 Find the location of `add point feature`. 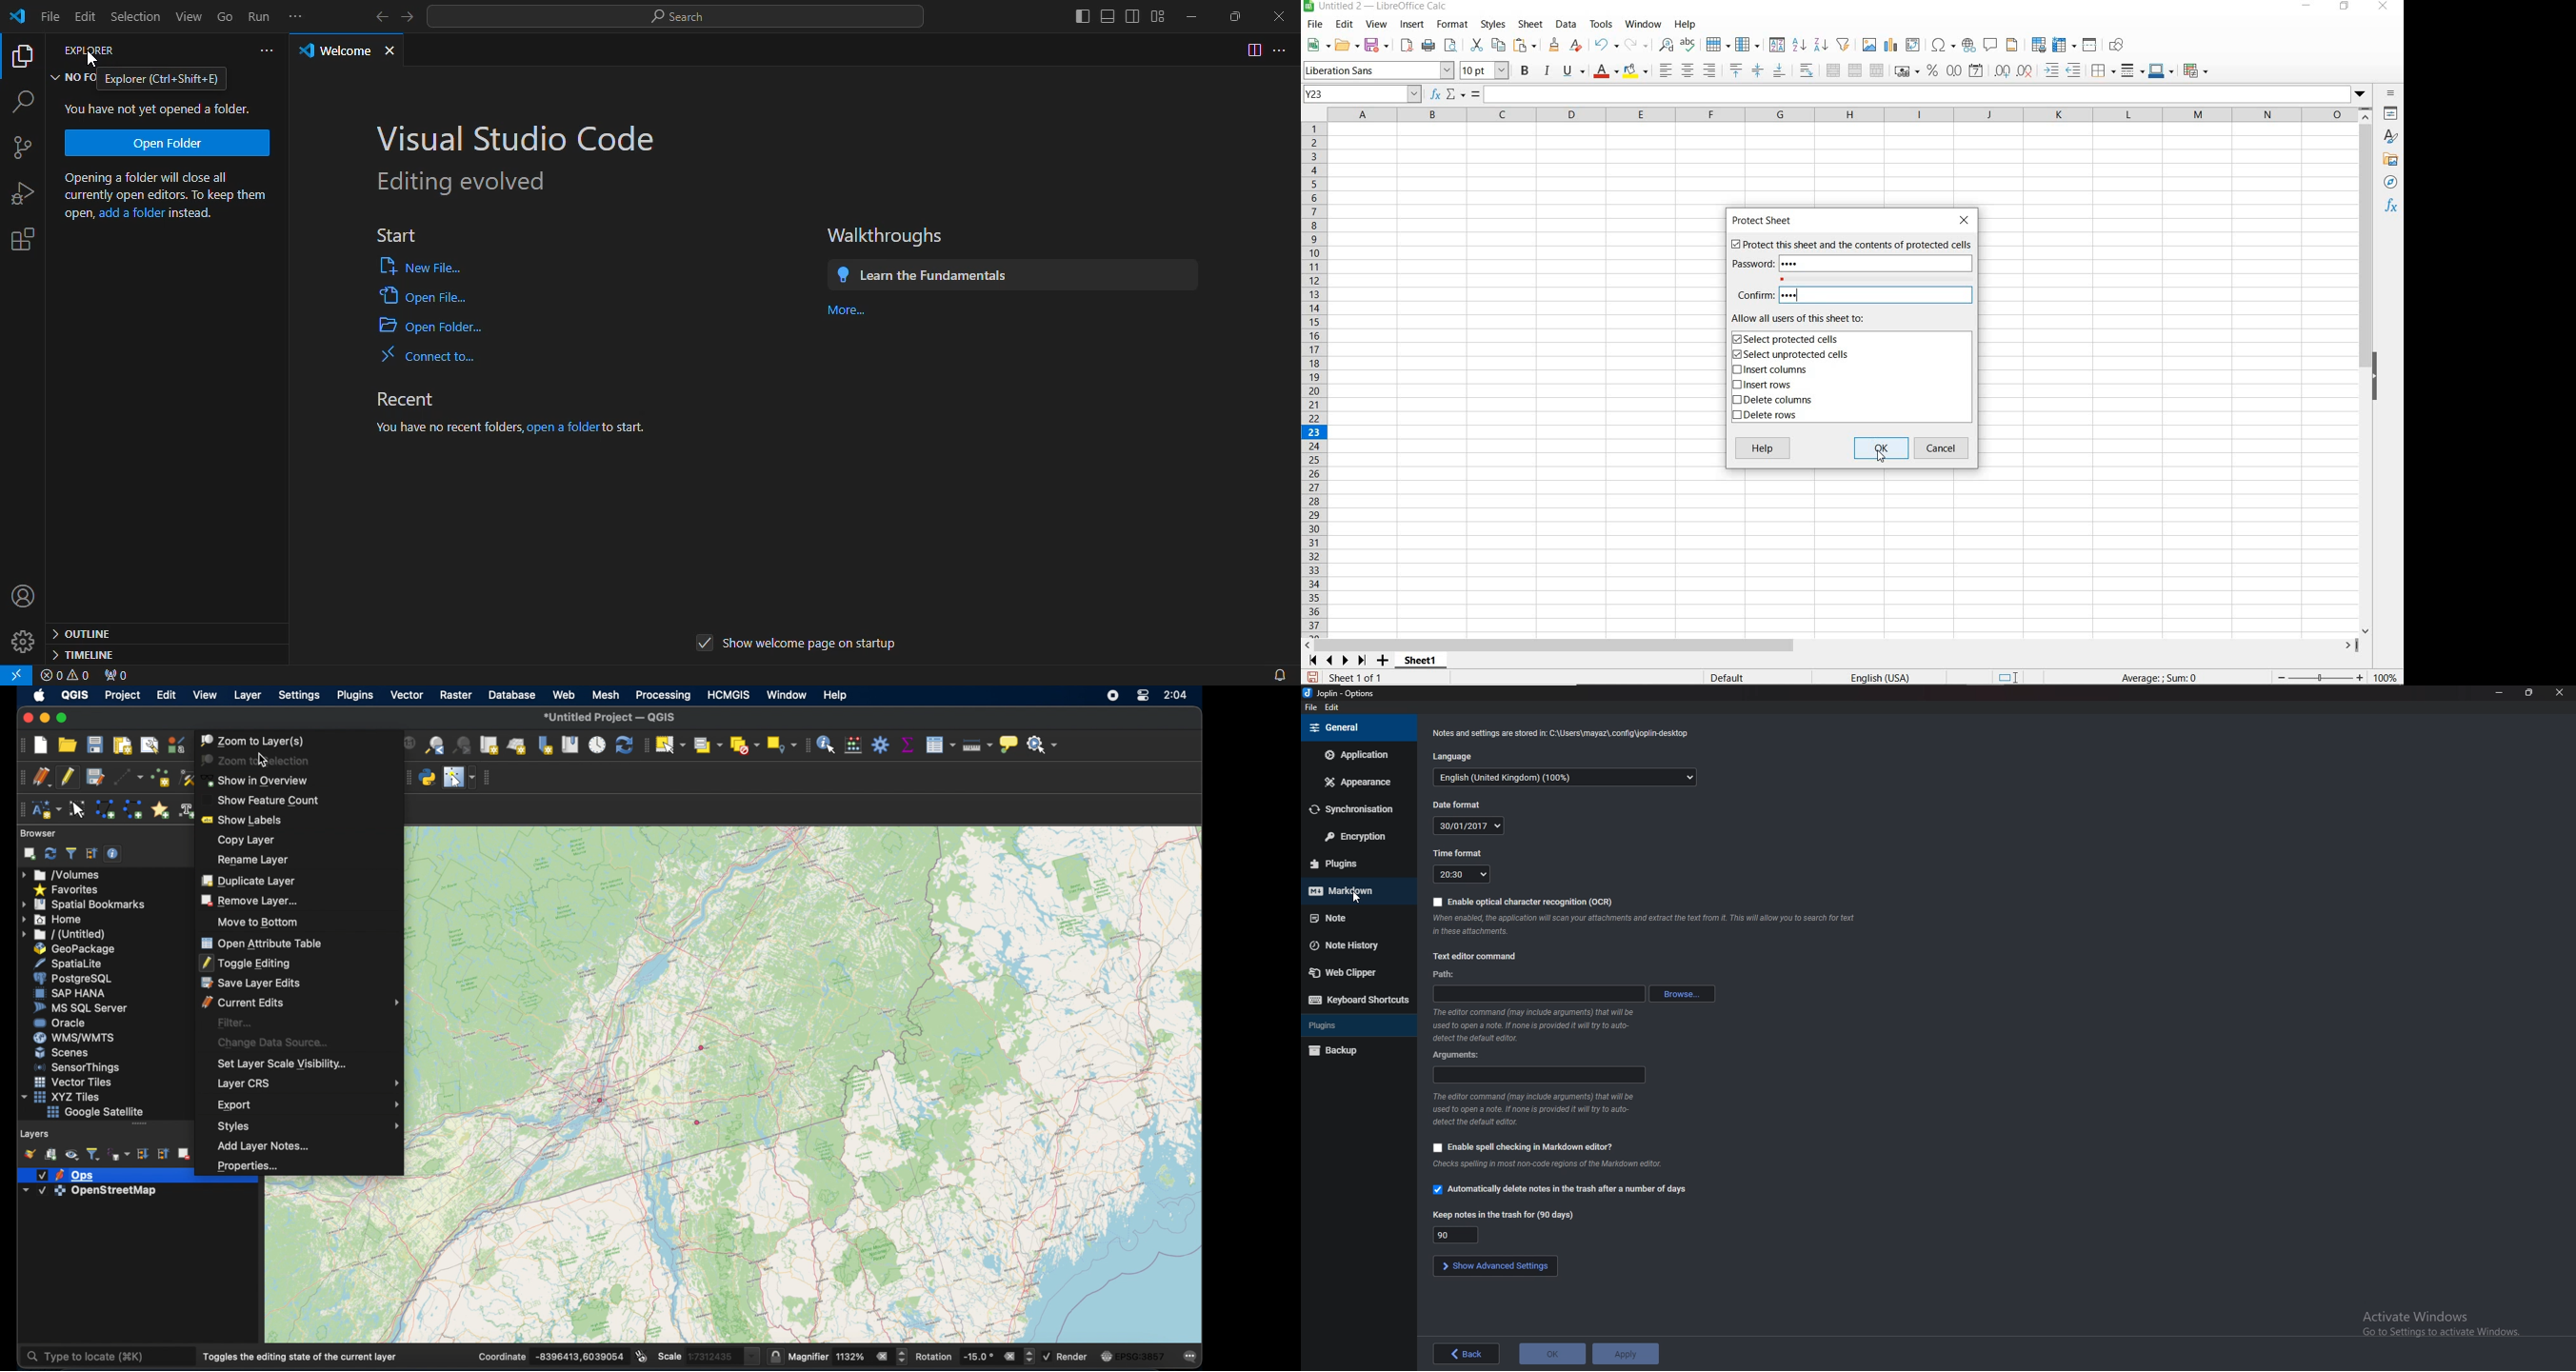

add point feature is located at coordinates (159, 779).